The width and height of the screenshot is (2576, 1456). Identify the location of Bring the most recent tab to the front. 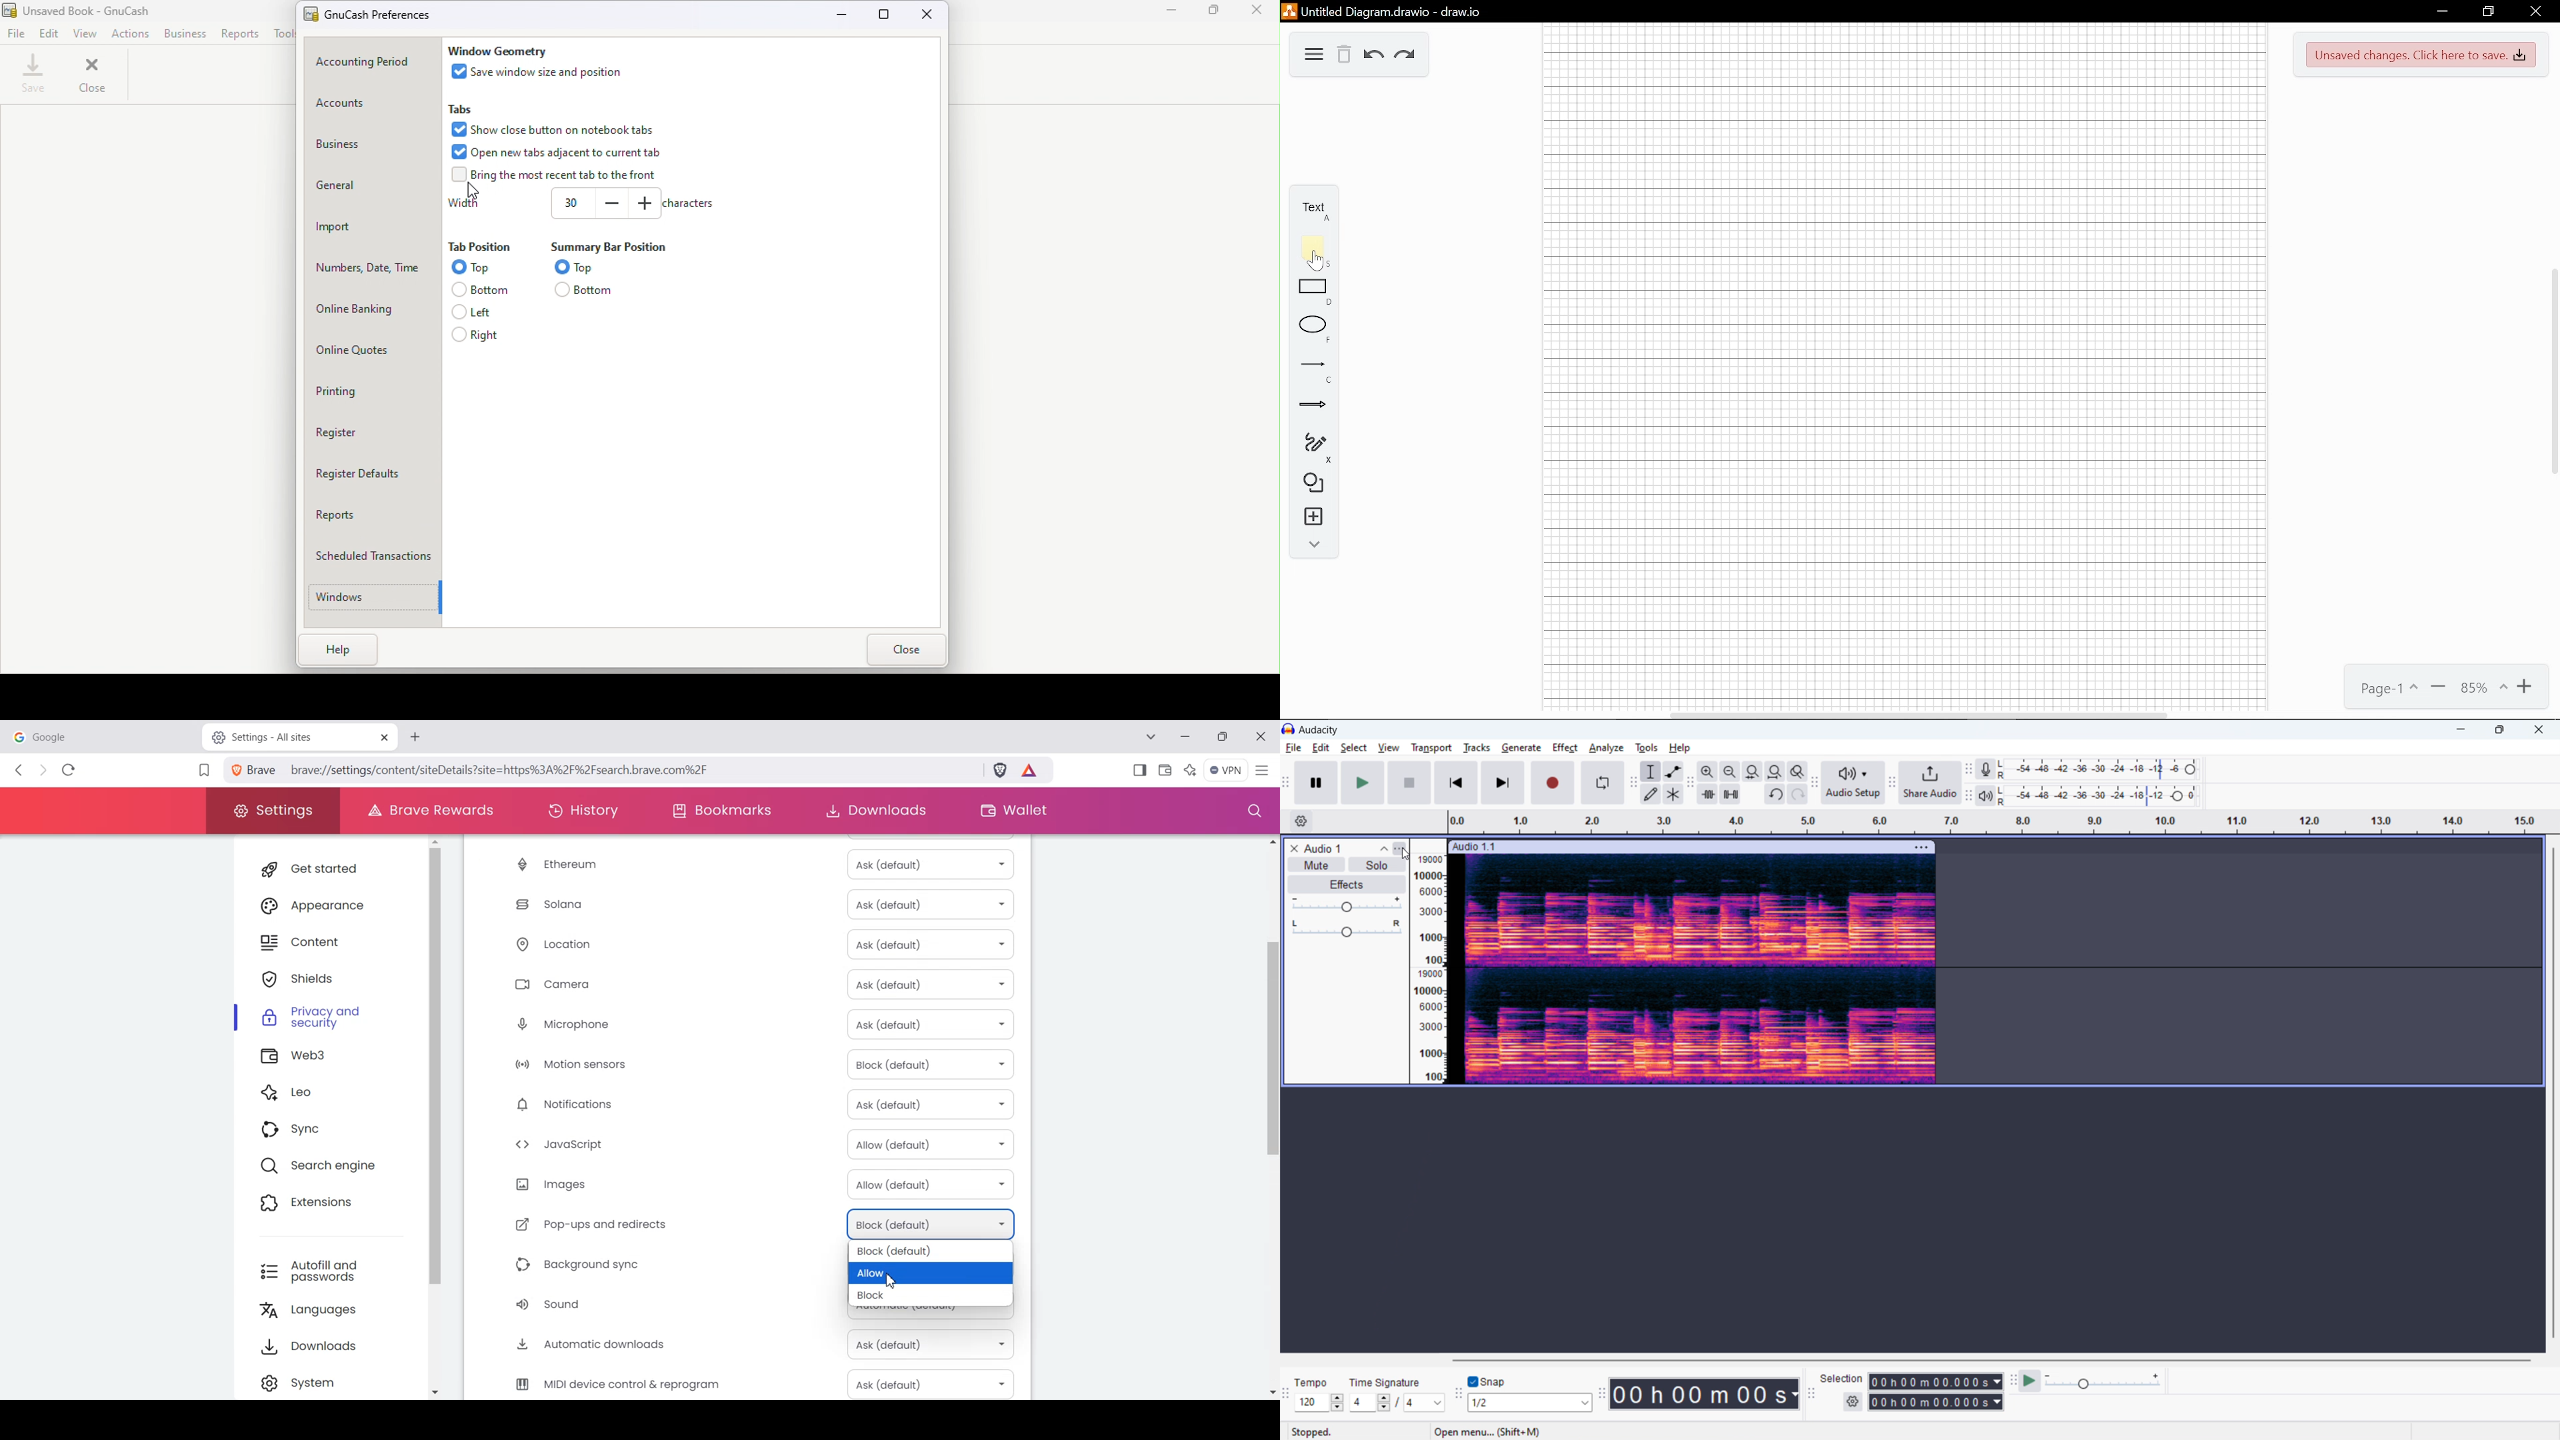
(558, 175).